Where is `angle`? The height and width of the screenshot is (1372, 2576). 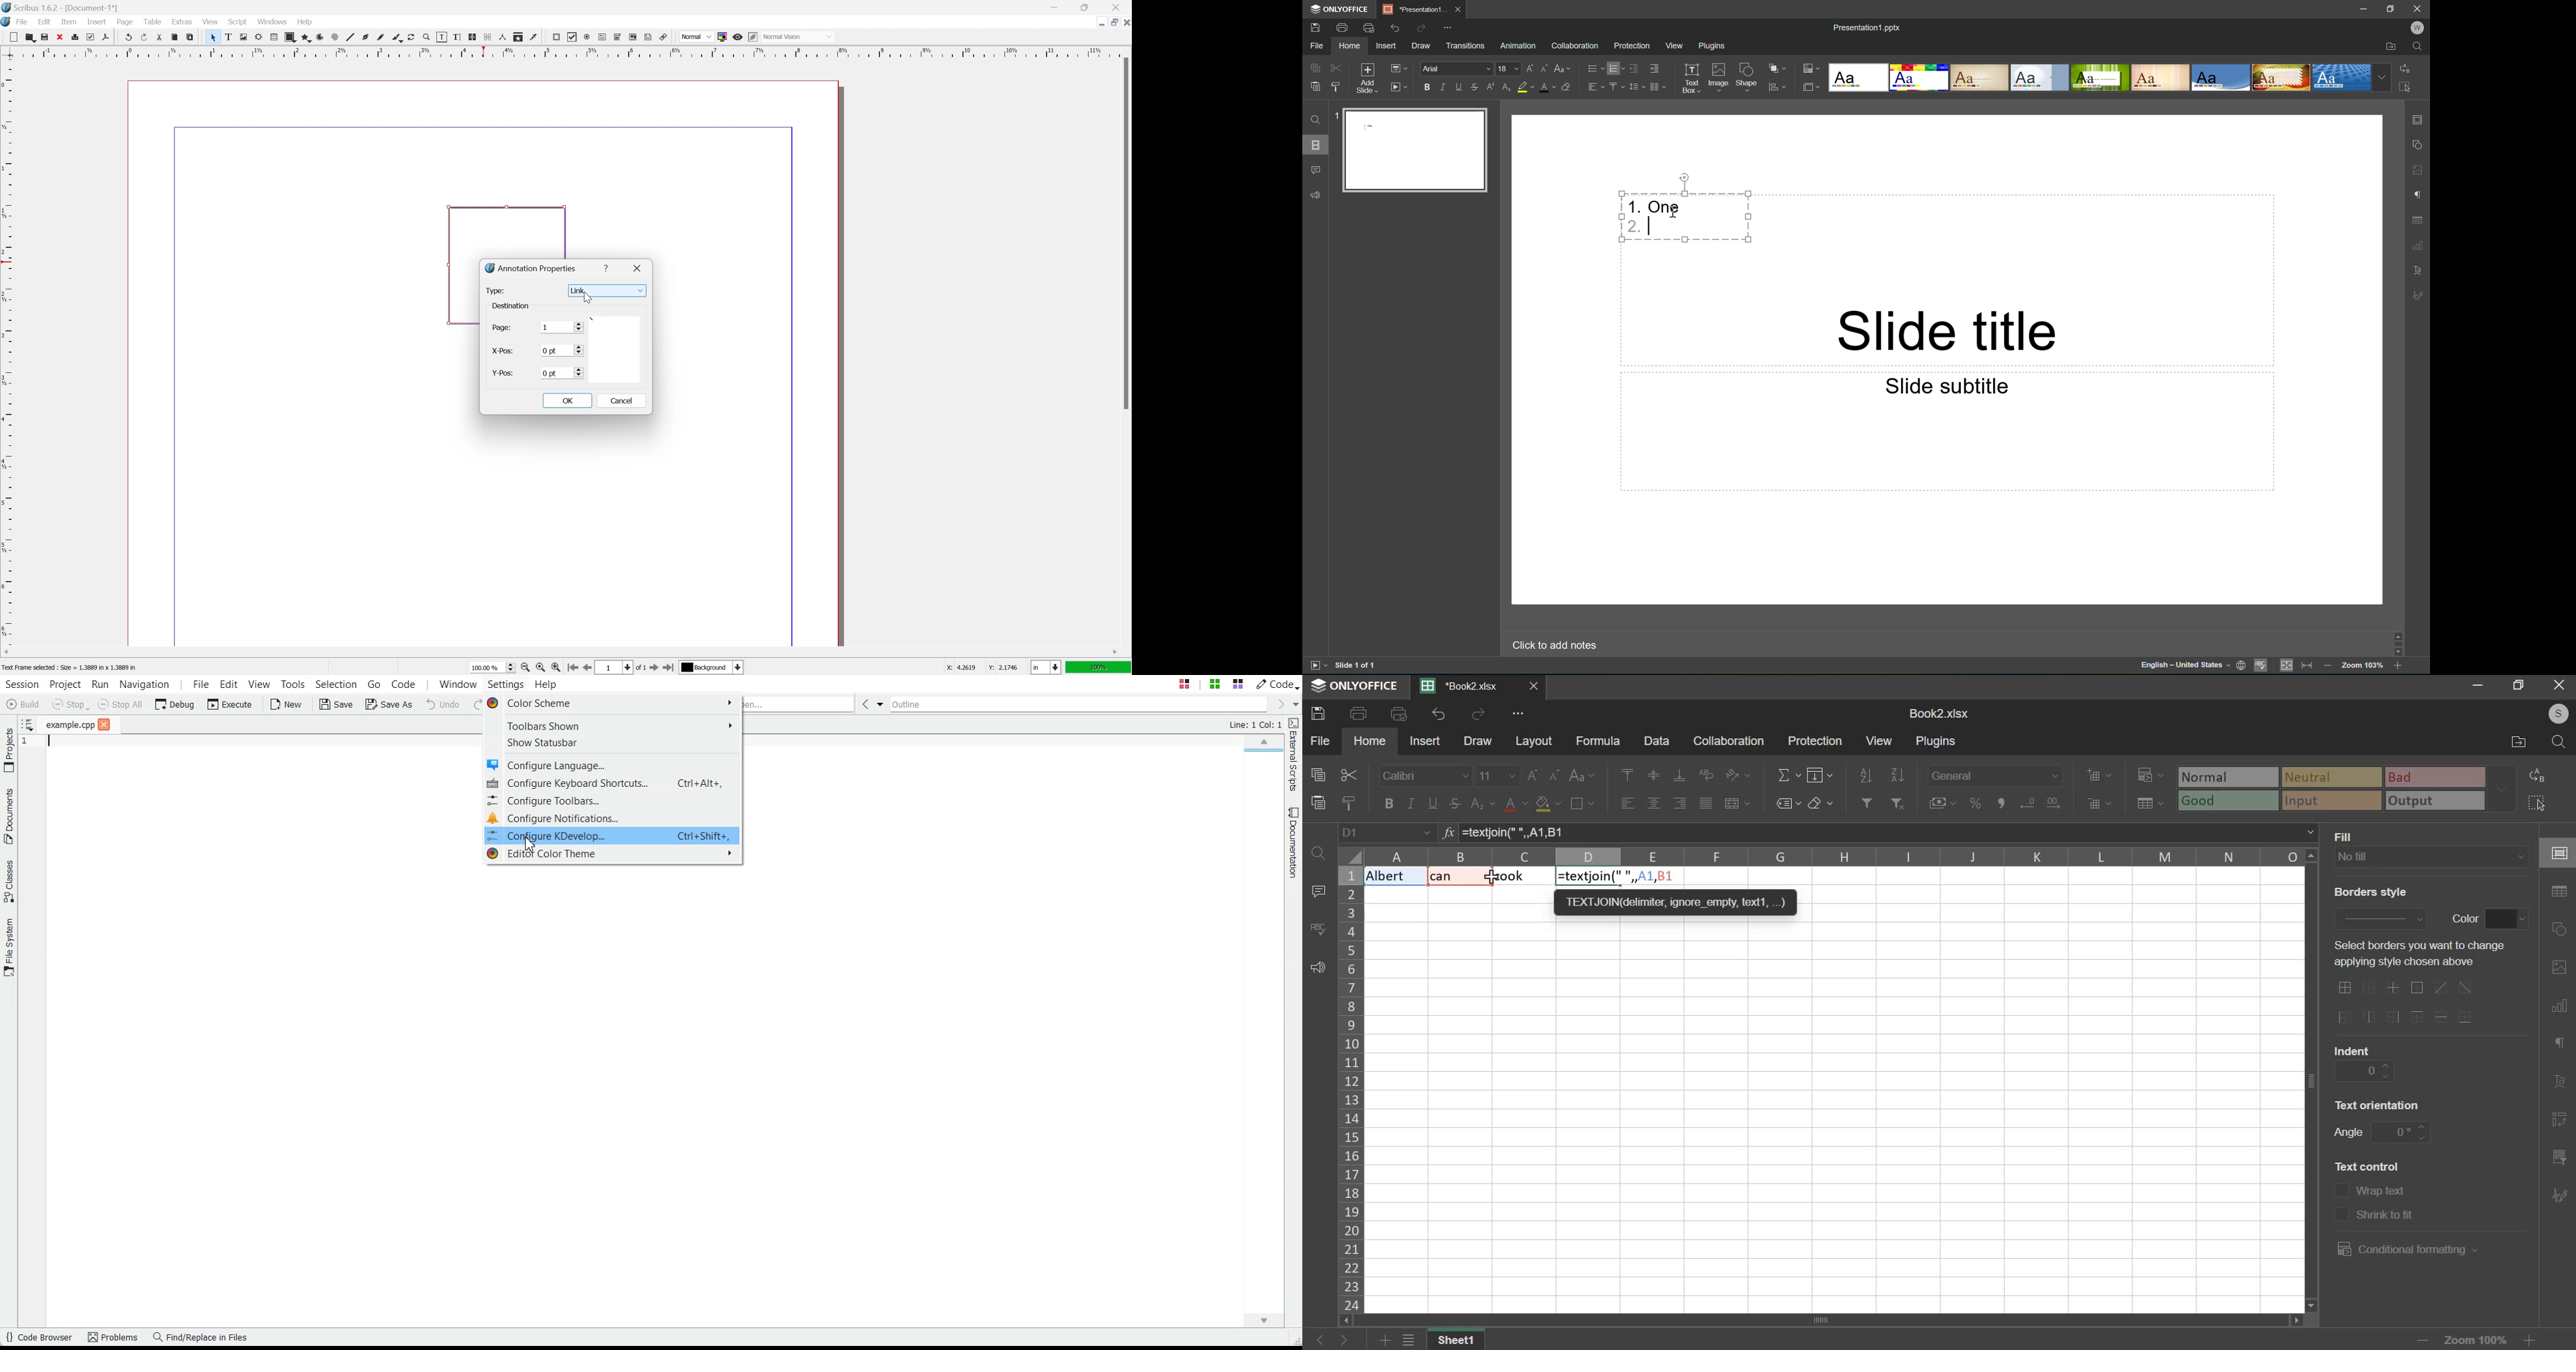
angle is located at coordinates (2402, 1131).